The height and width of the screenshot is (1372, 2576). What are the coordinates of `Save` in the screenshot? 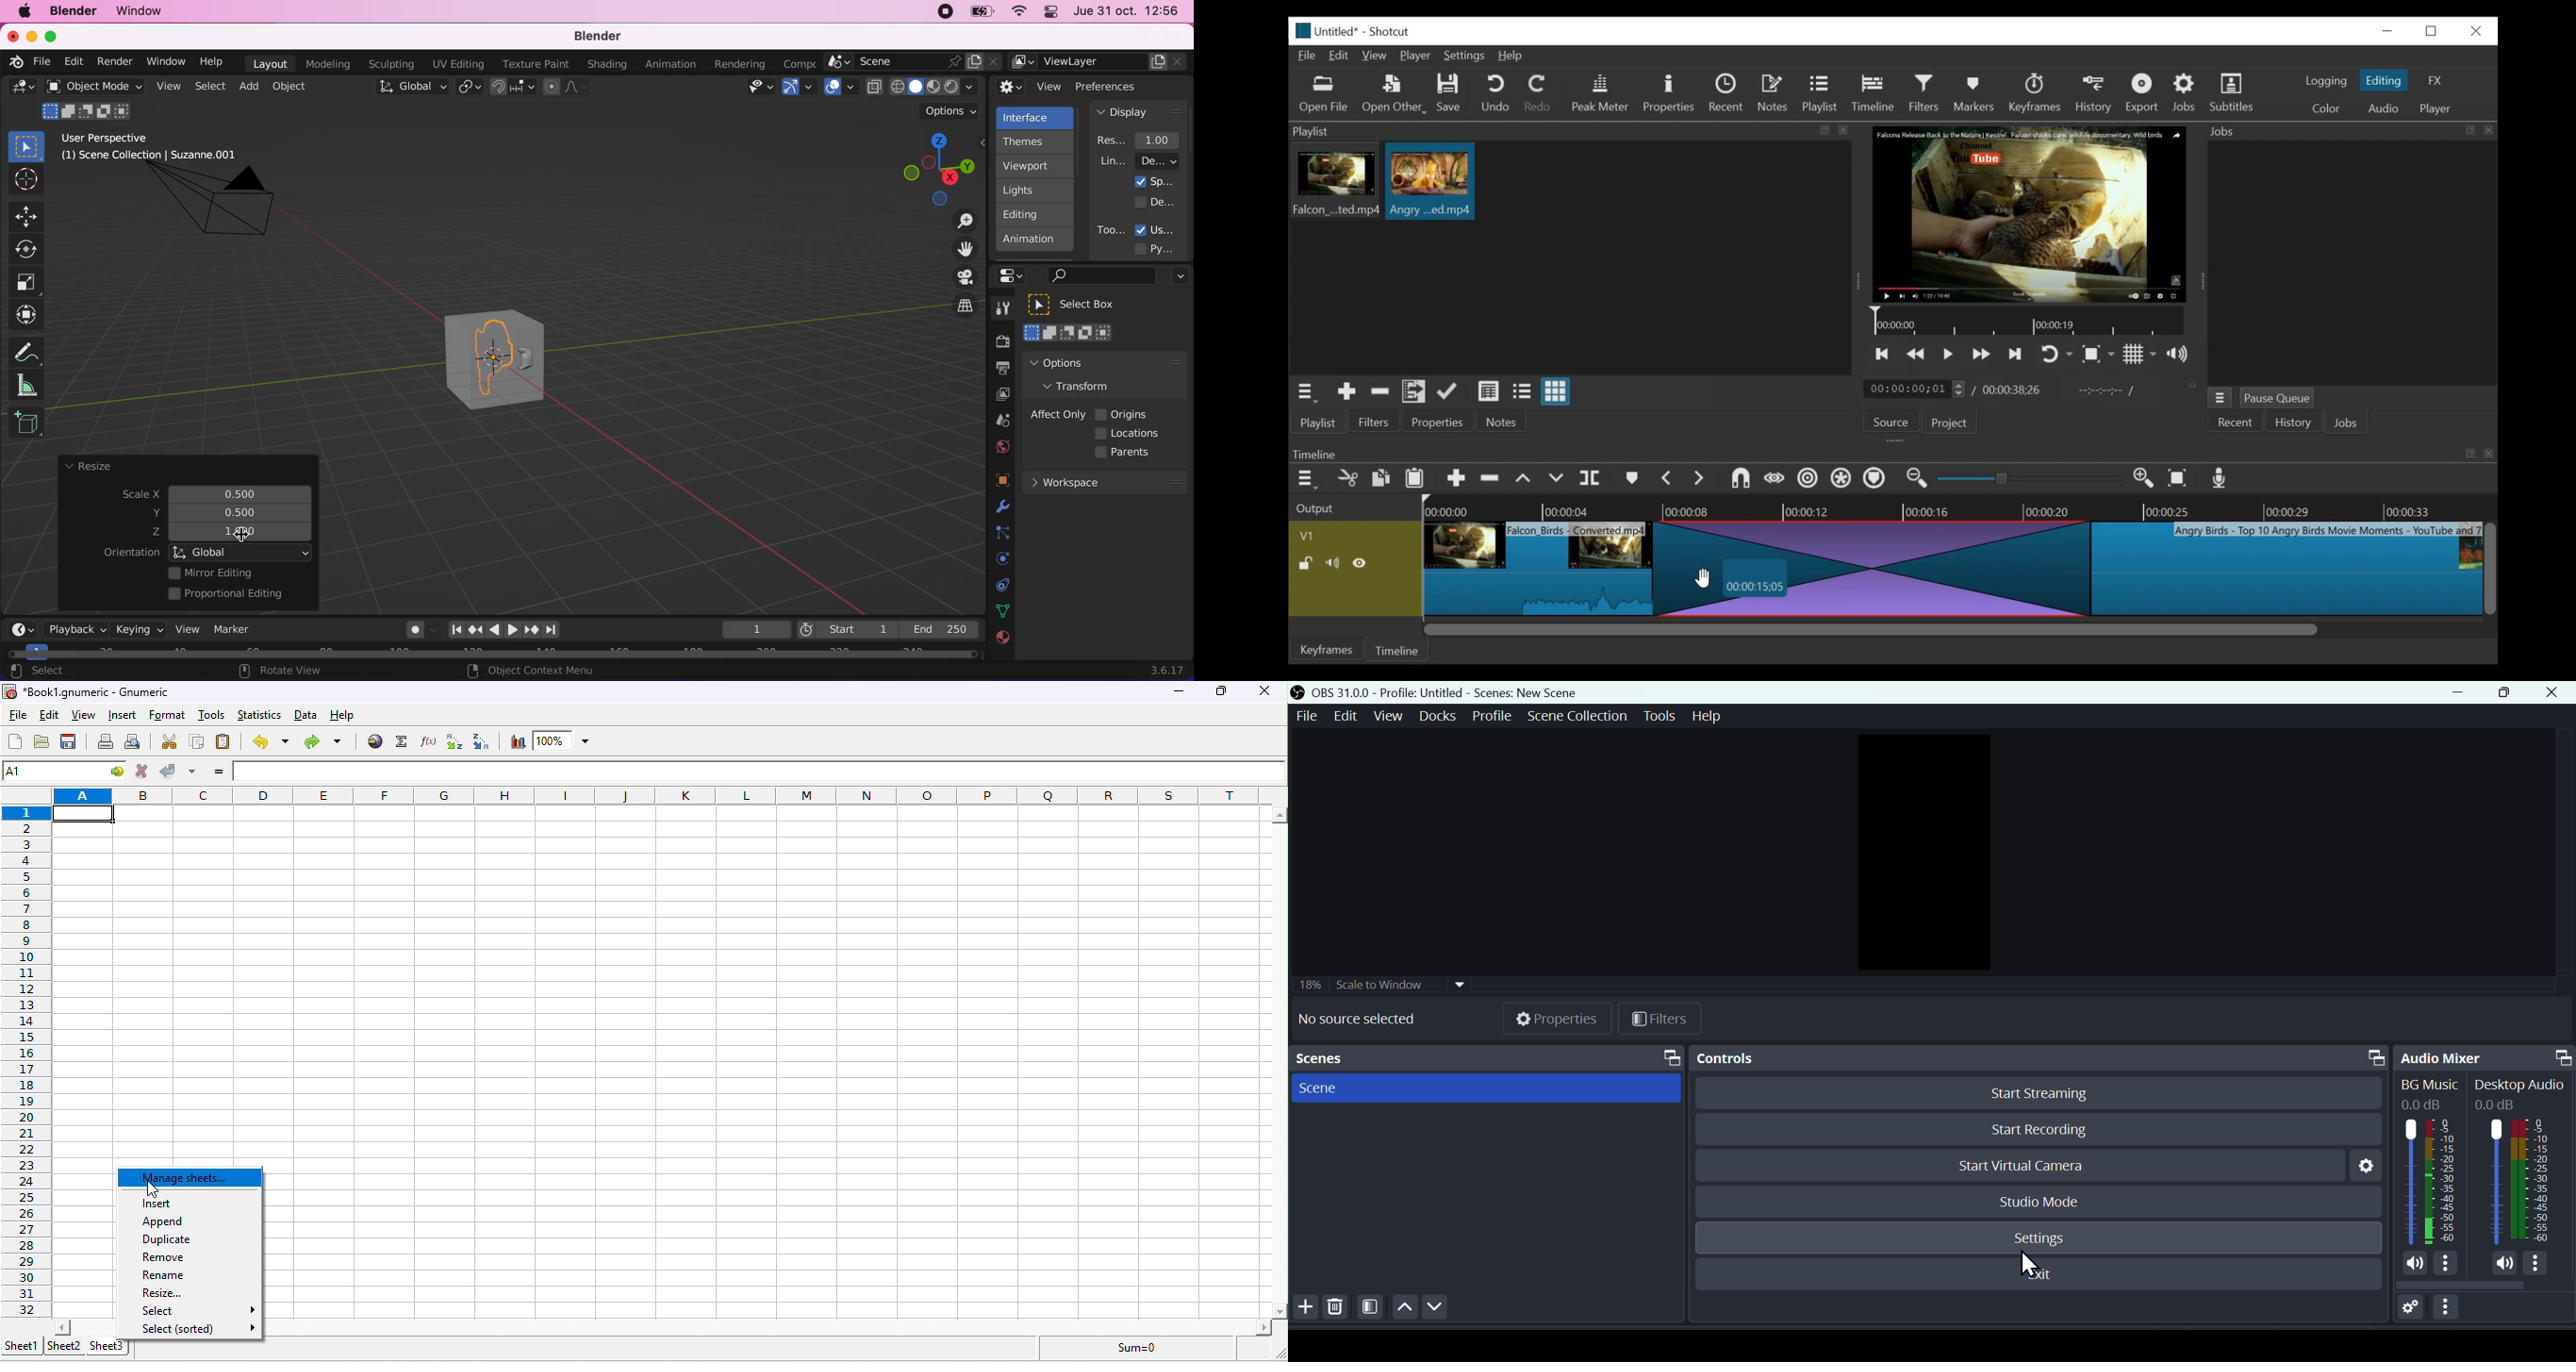 It's located at (1449, 95).